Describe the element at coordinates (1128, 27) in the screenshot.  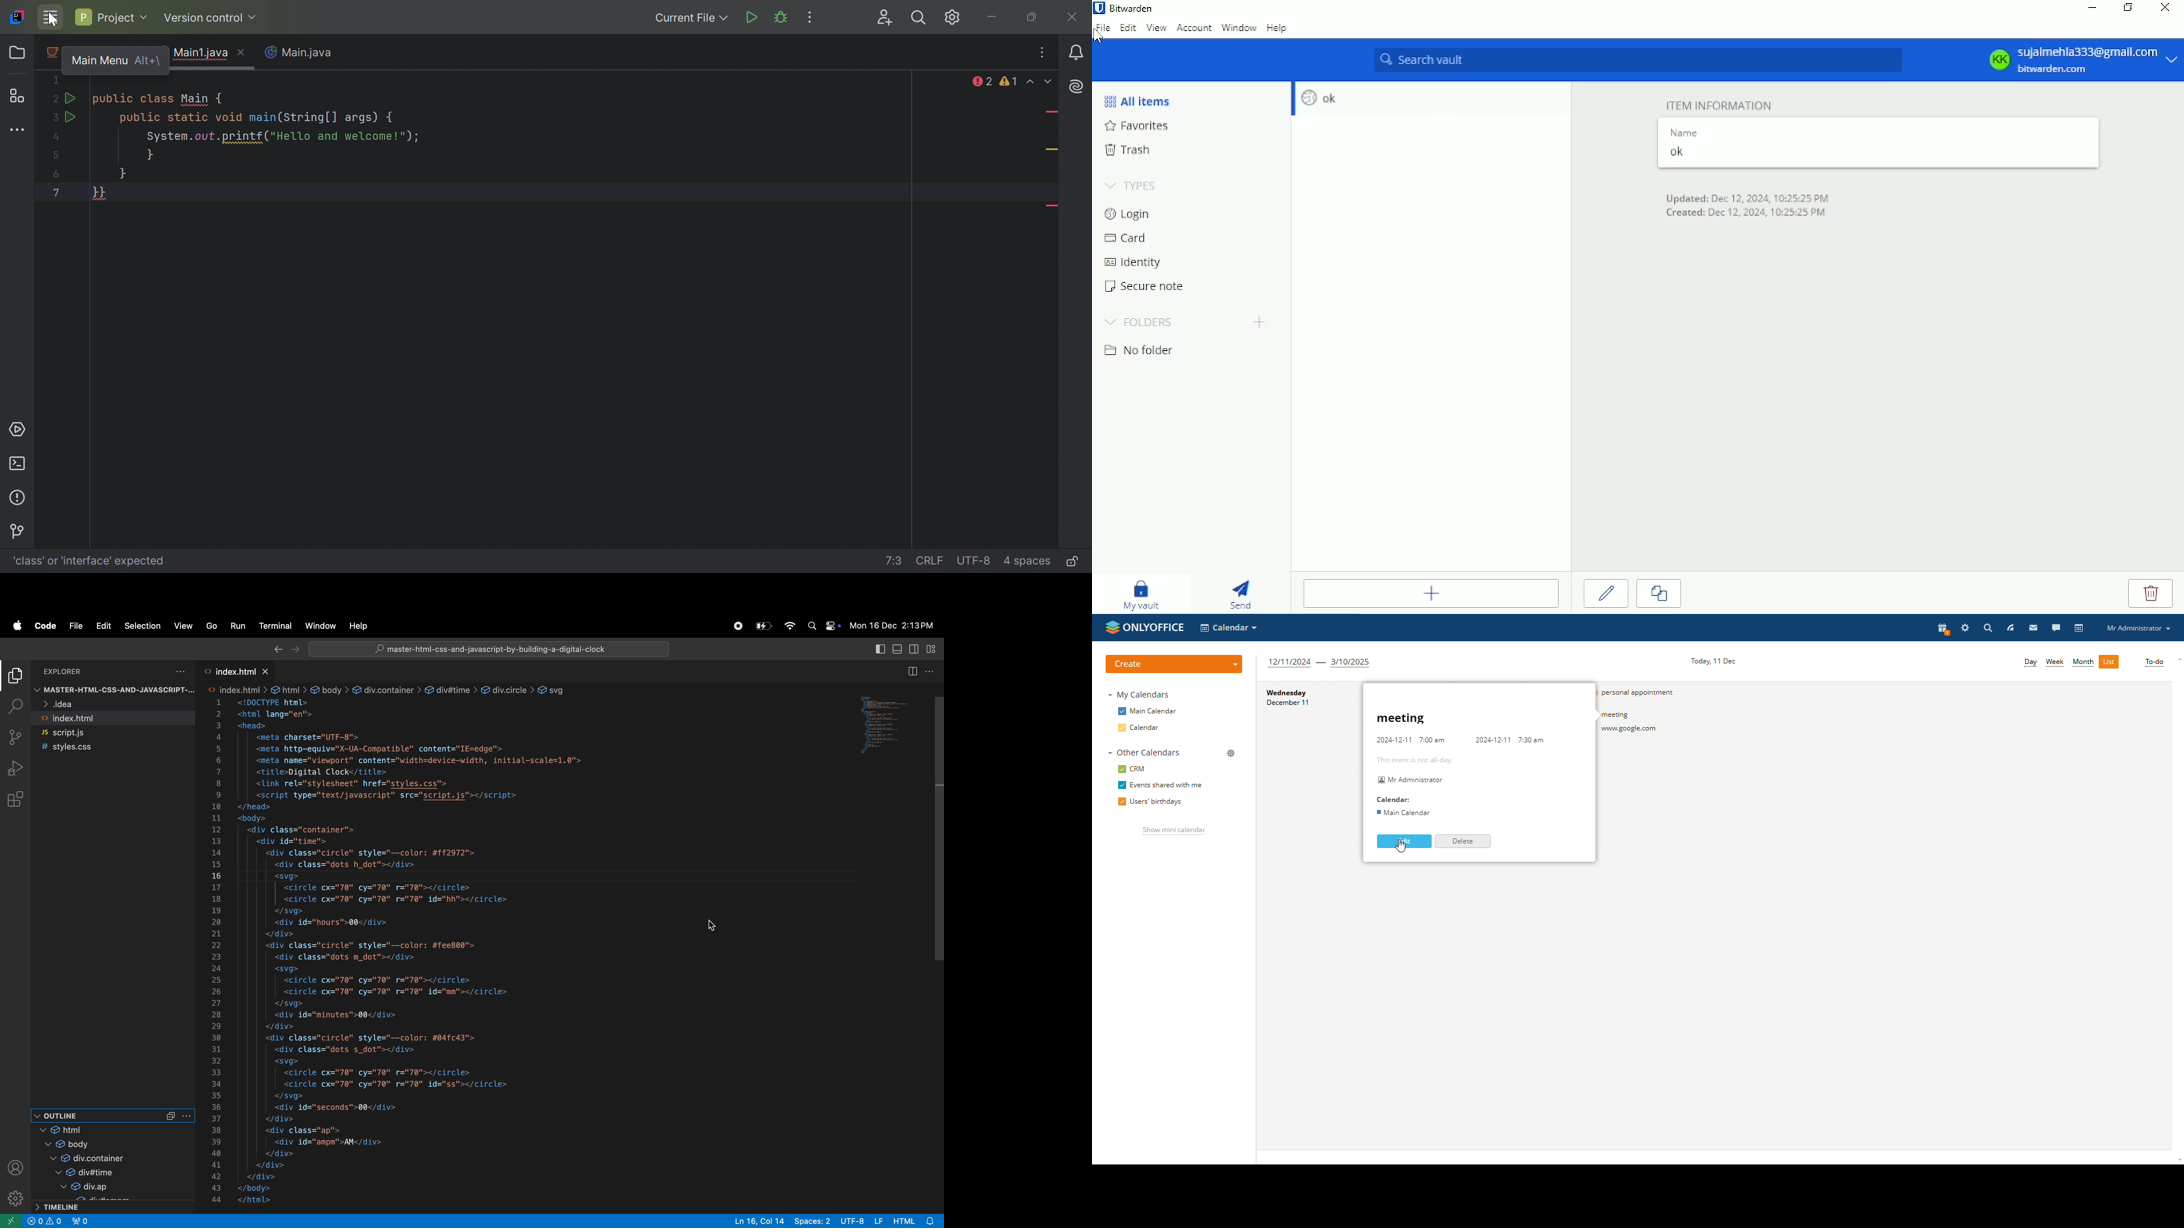
I see `Edit` at that location.